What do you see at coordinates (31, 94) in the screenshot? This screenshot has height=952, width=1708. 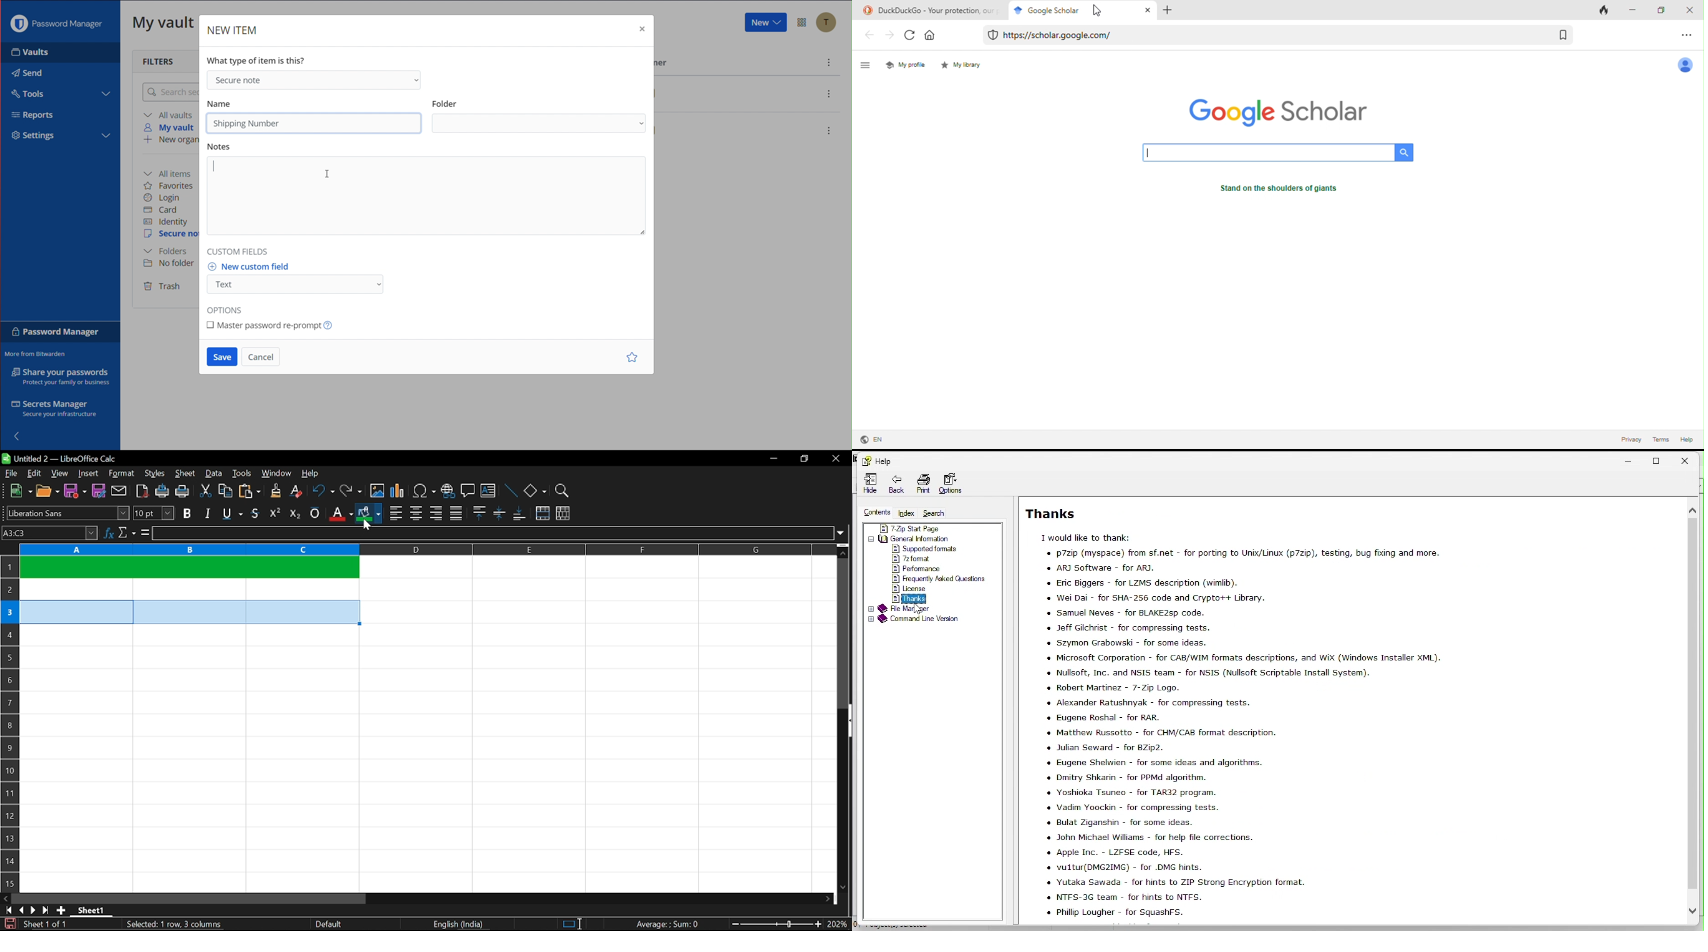 I see `Tools` at bounding box center [31, 94].